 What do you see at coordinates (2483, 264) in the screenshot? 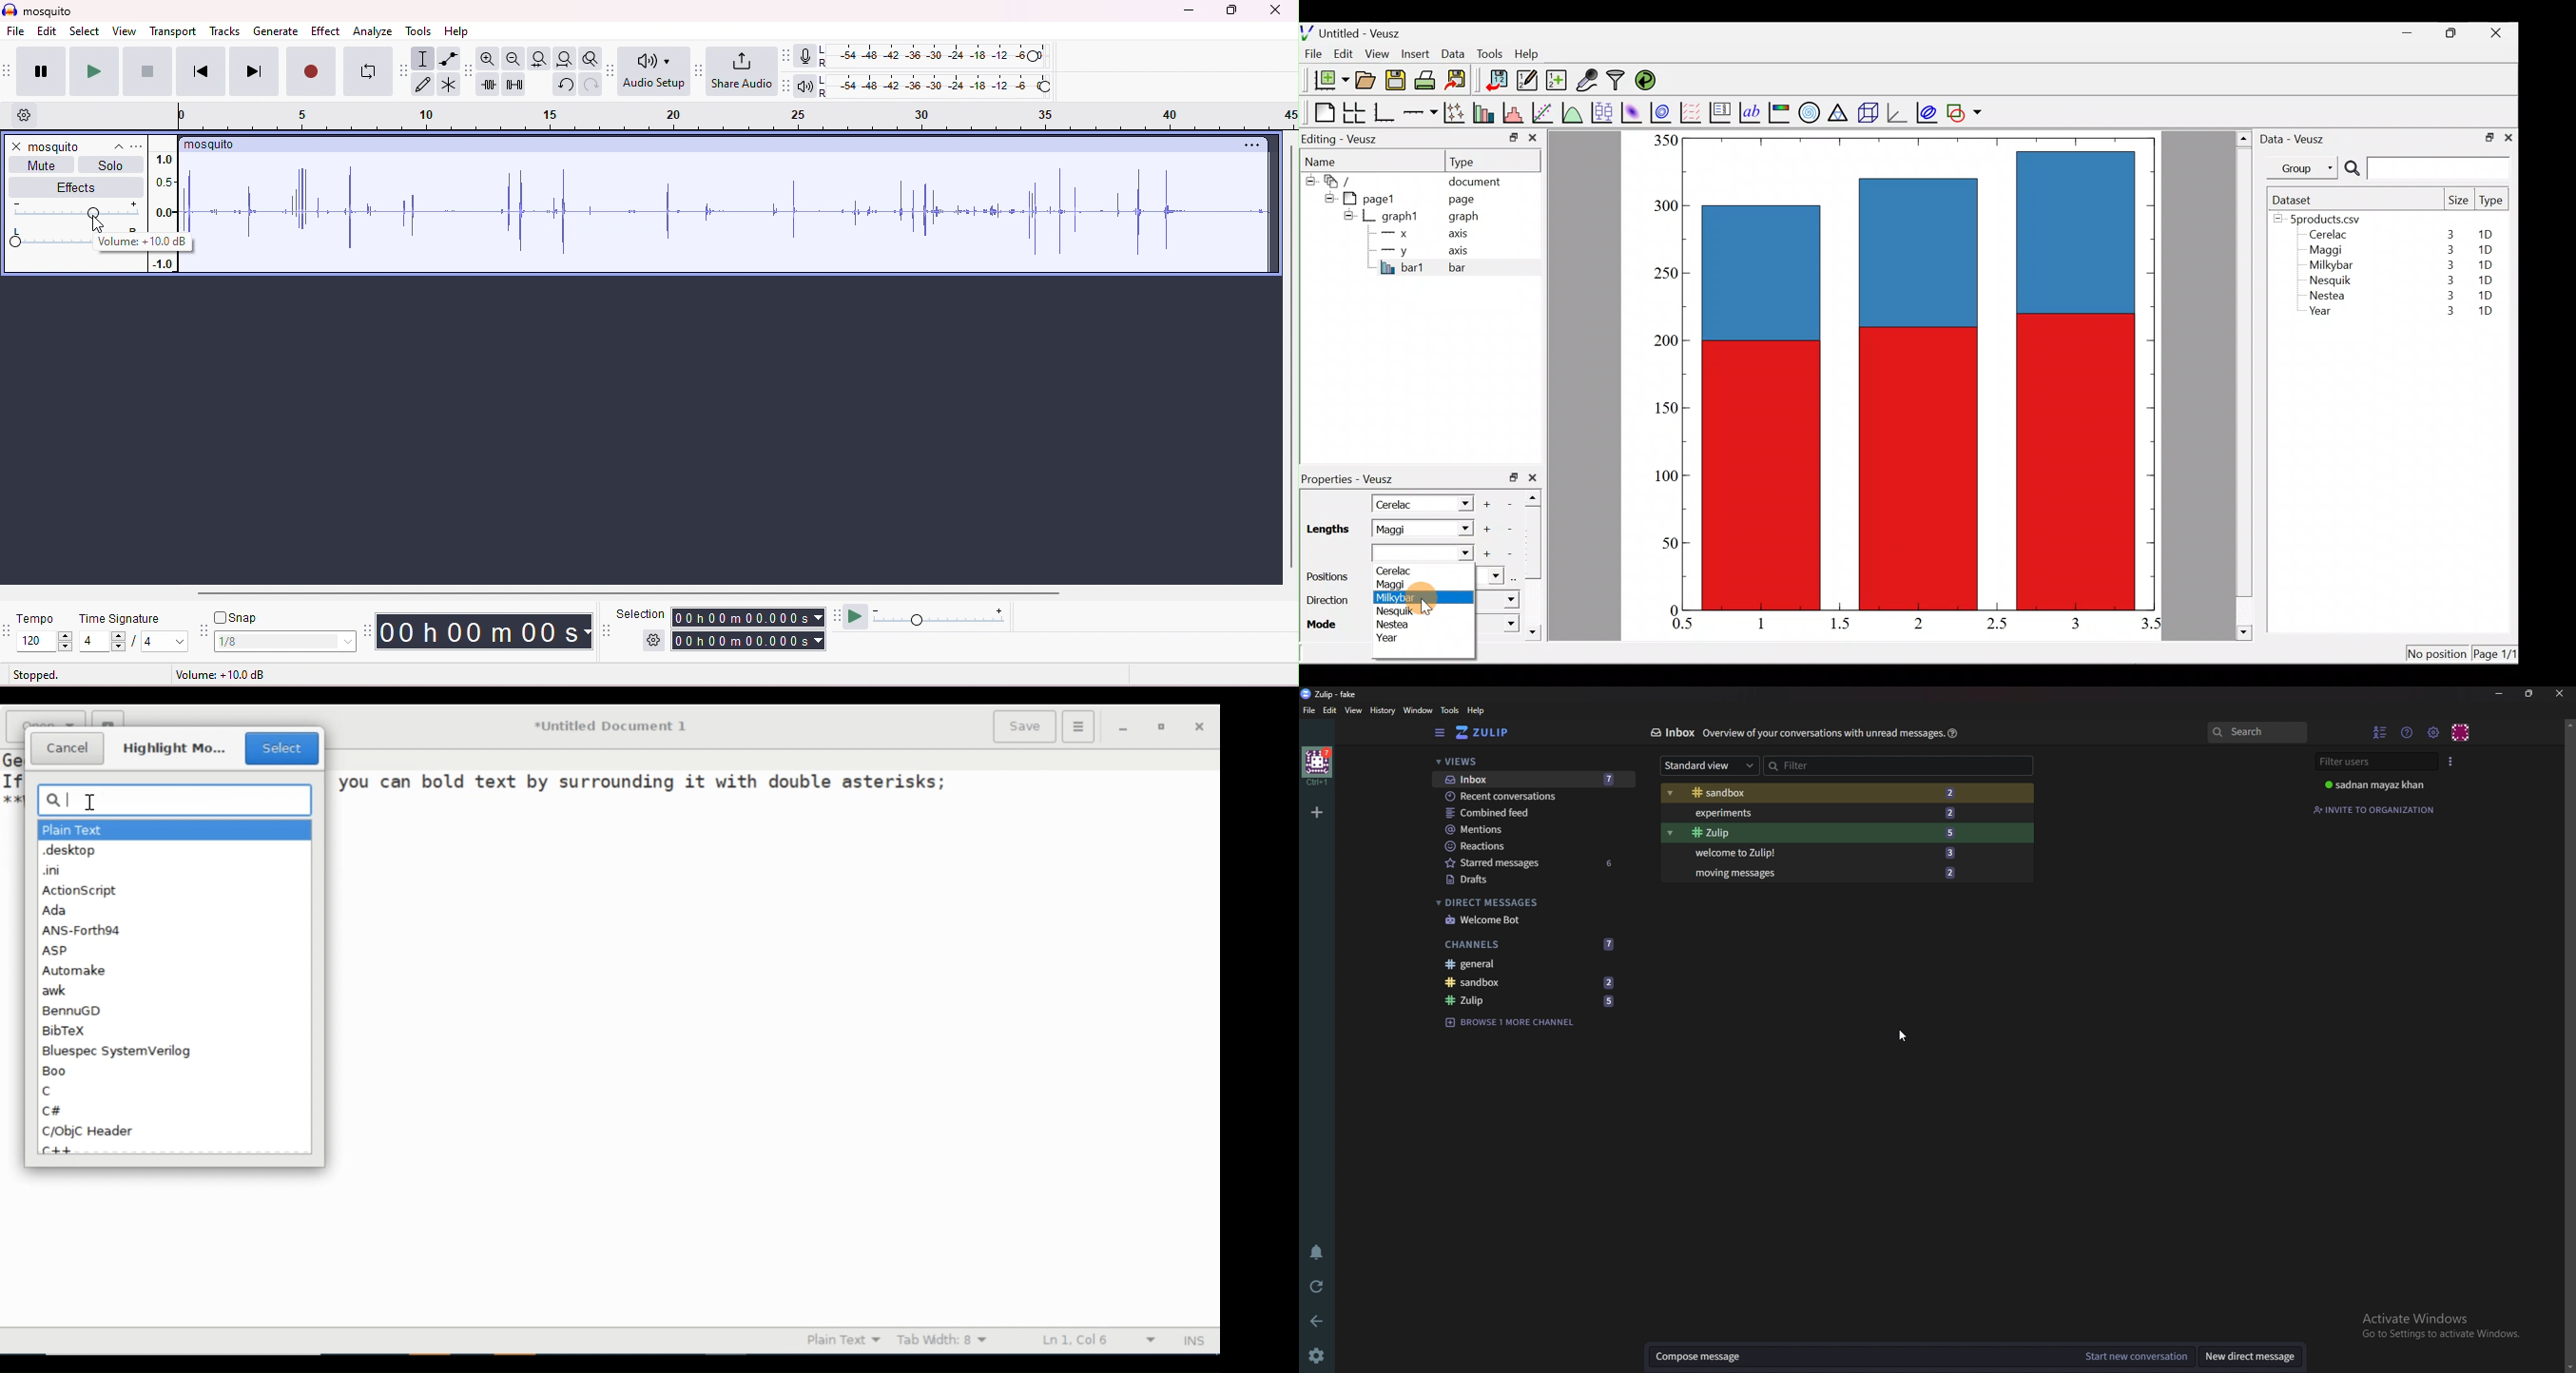
I see `1D` at bounding box center [2483, 264].